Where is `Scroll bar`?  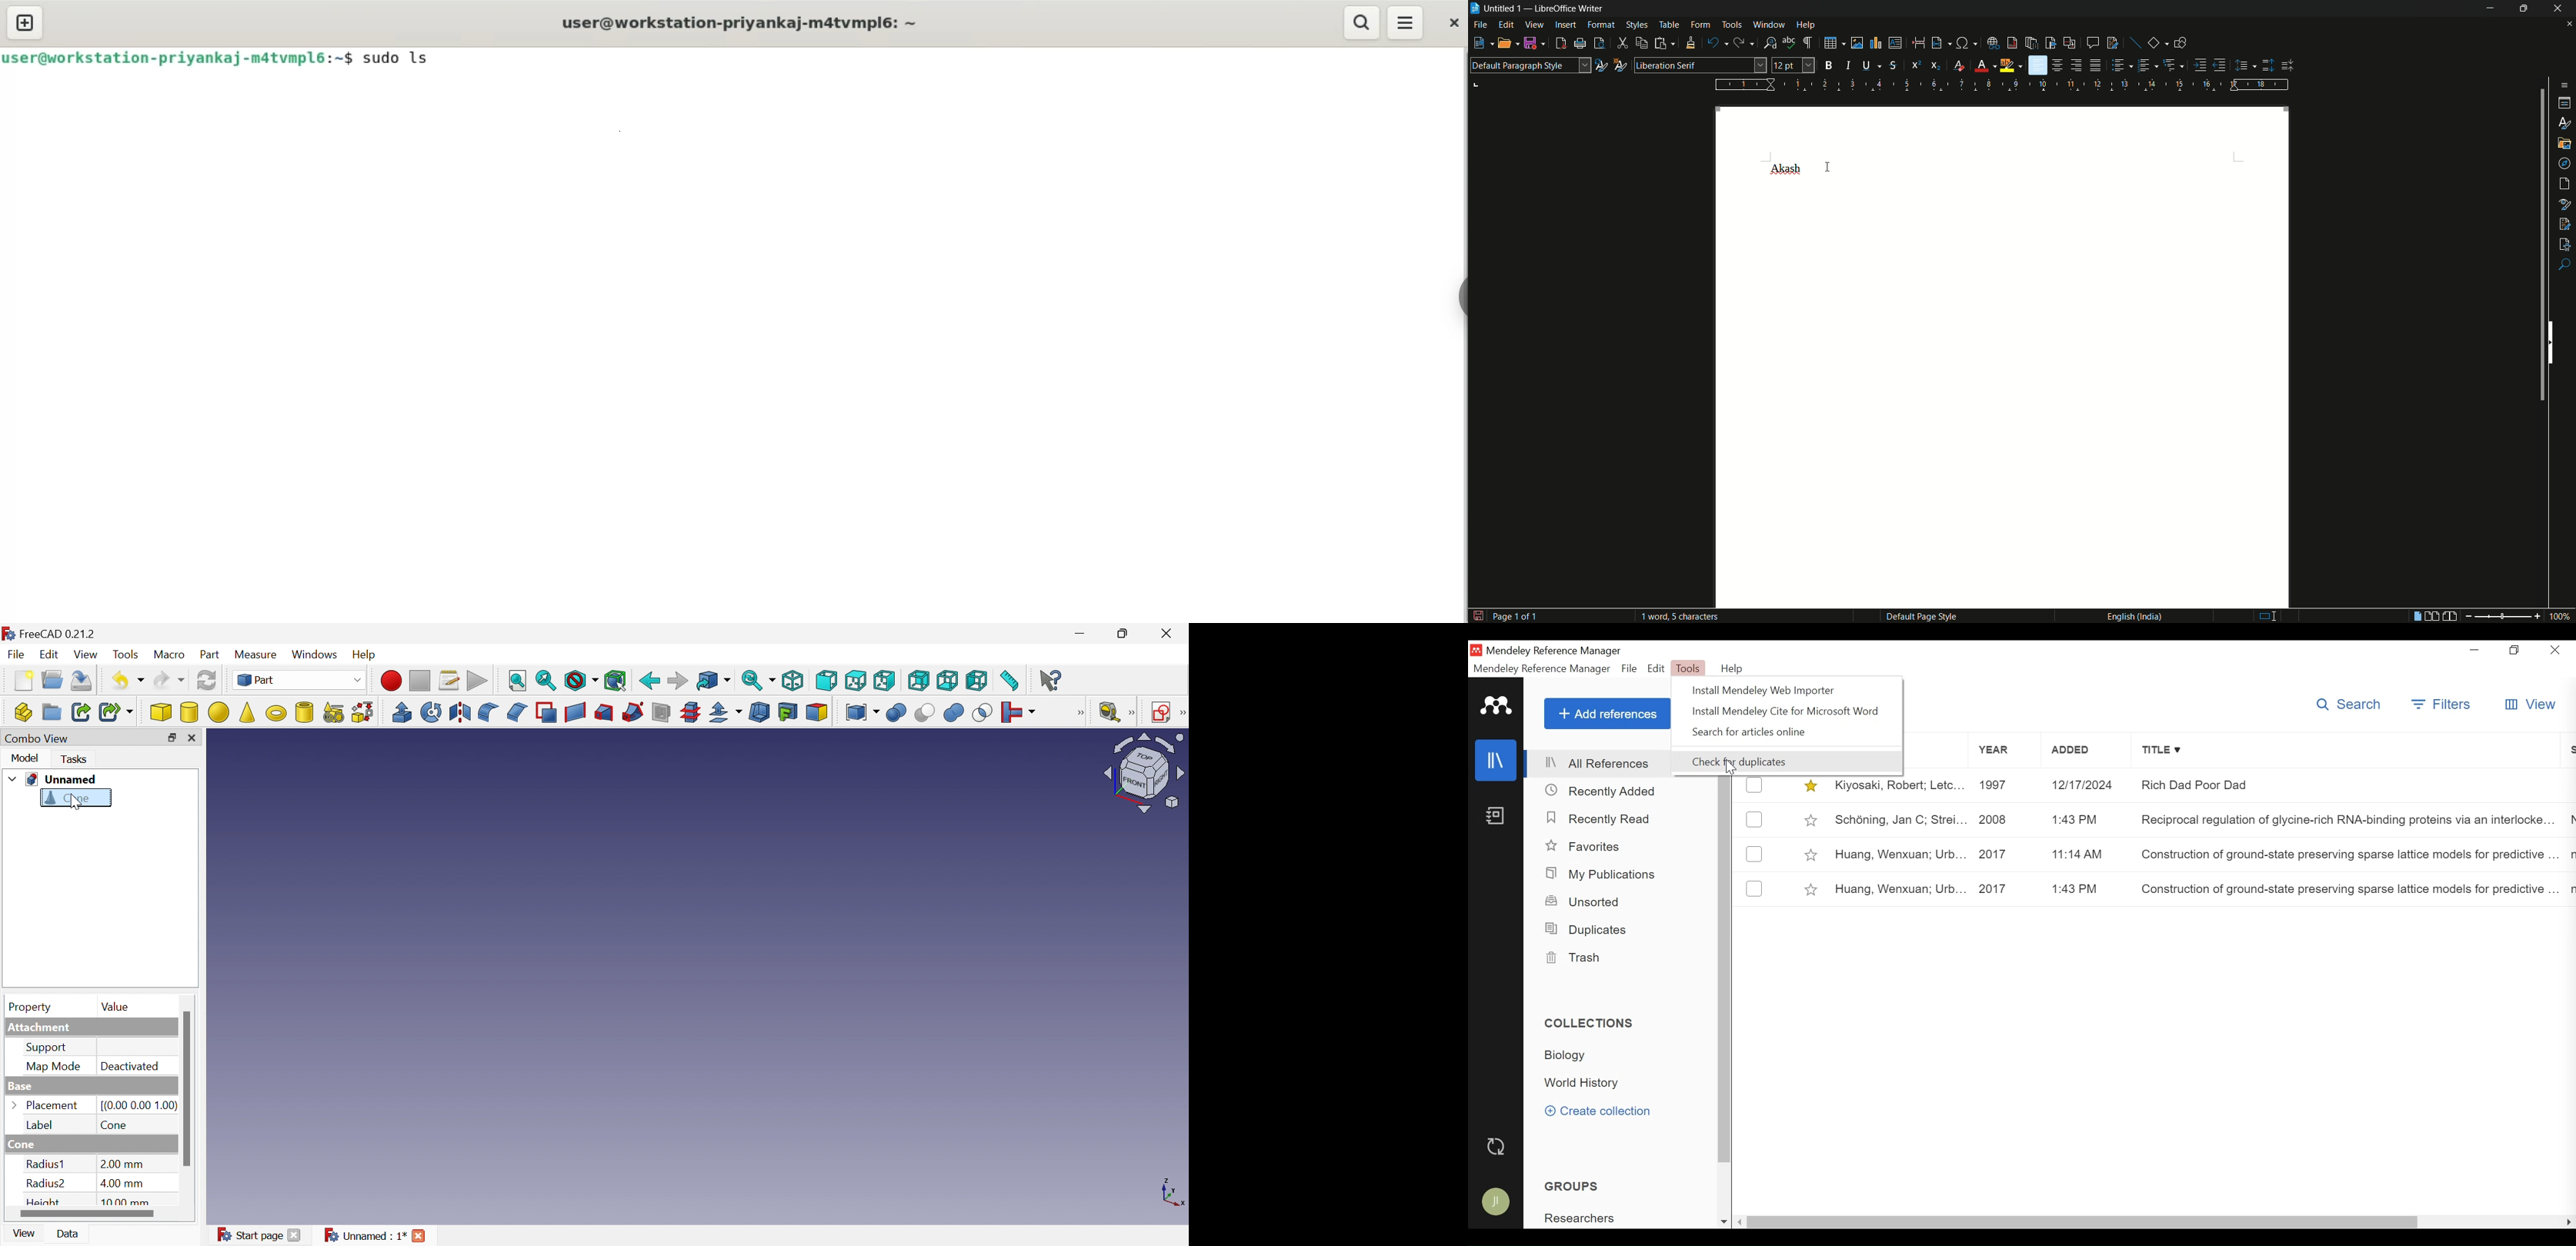
Scroll bar is located at coordinates (186, 1087).